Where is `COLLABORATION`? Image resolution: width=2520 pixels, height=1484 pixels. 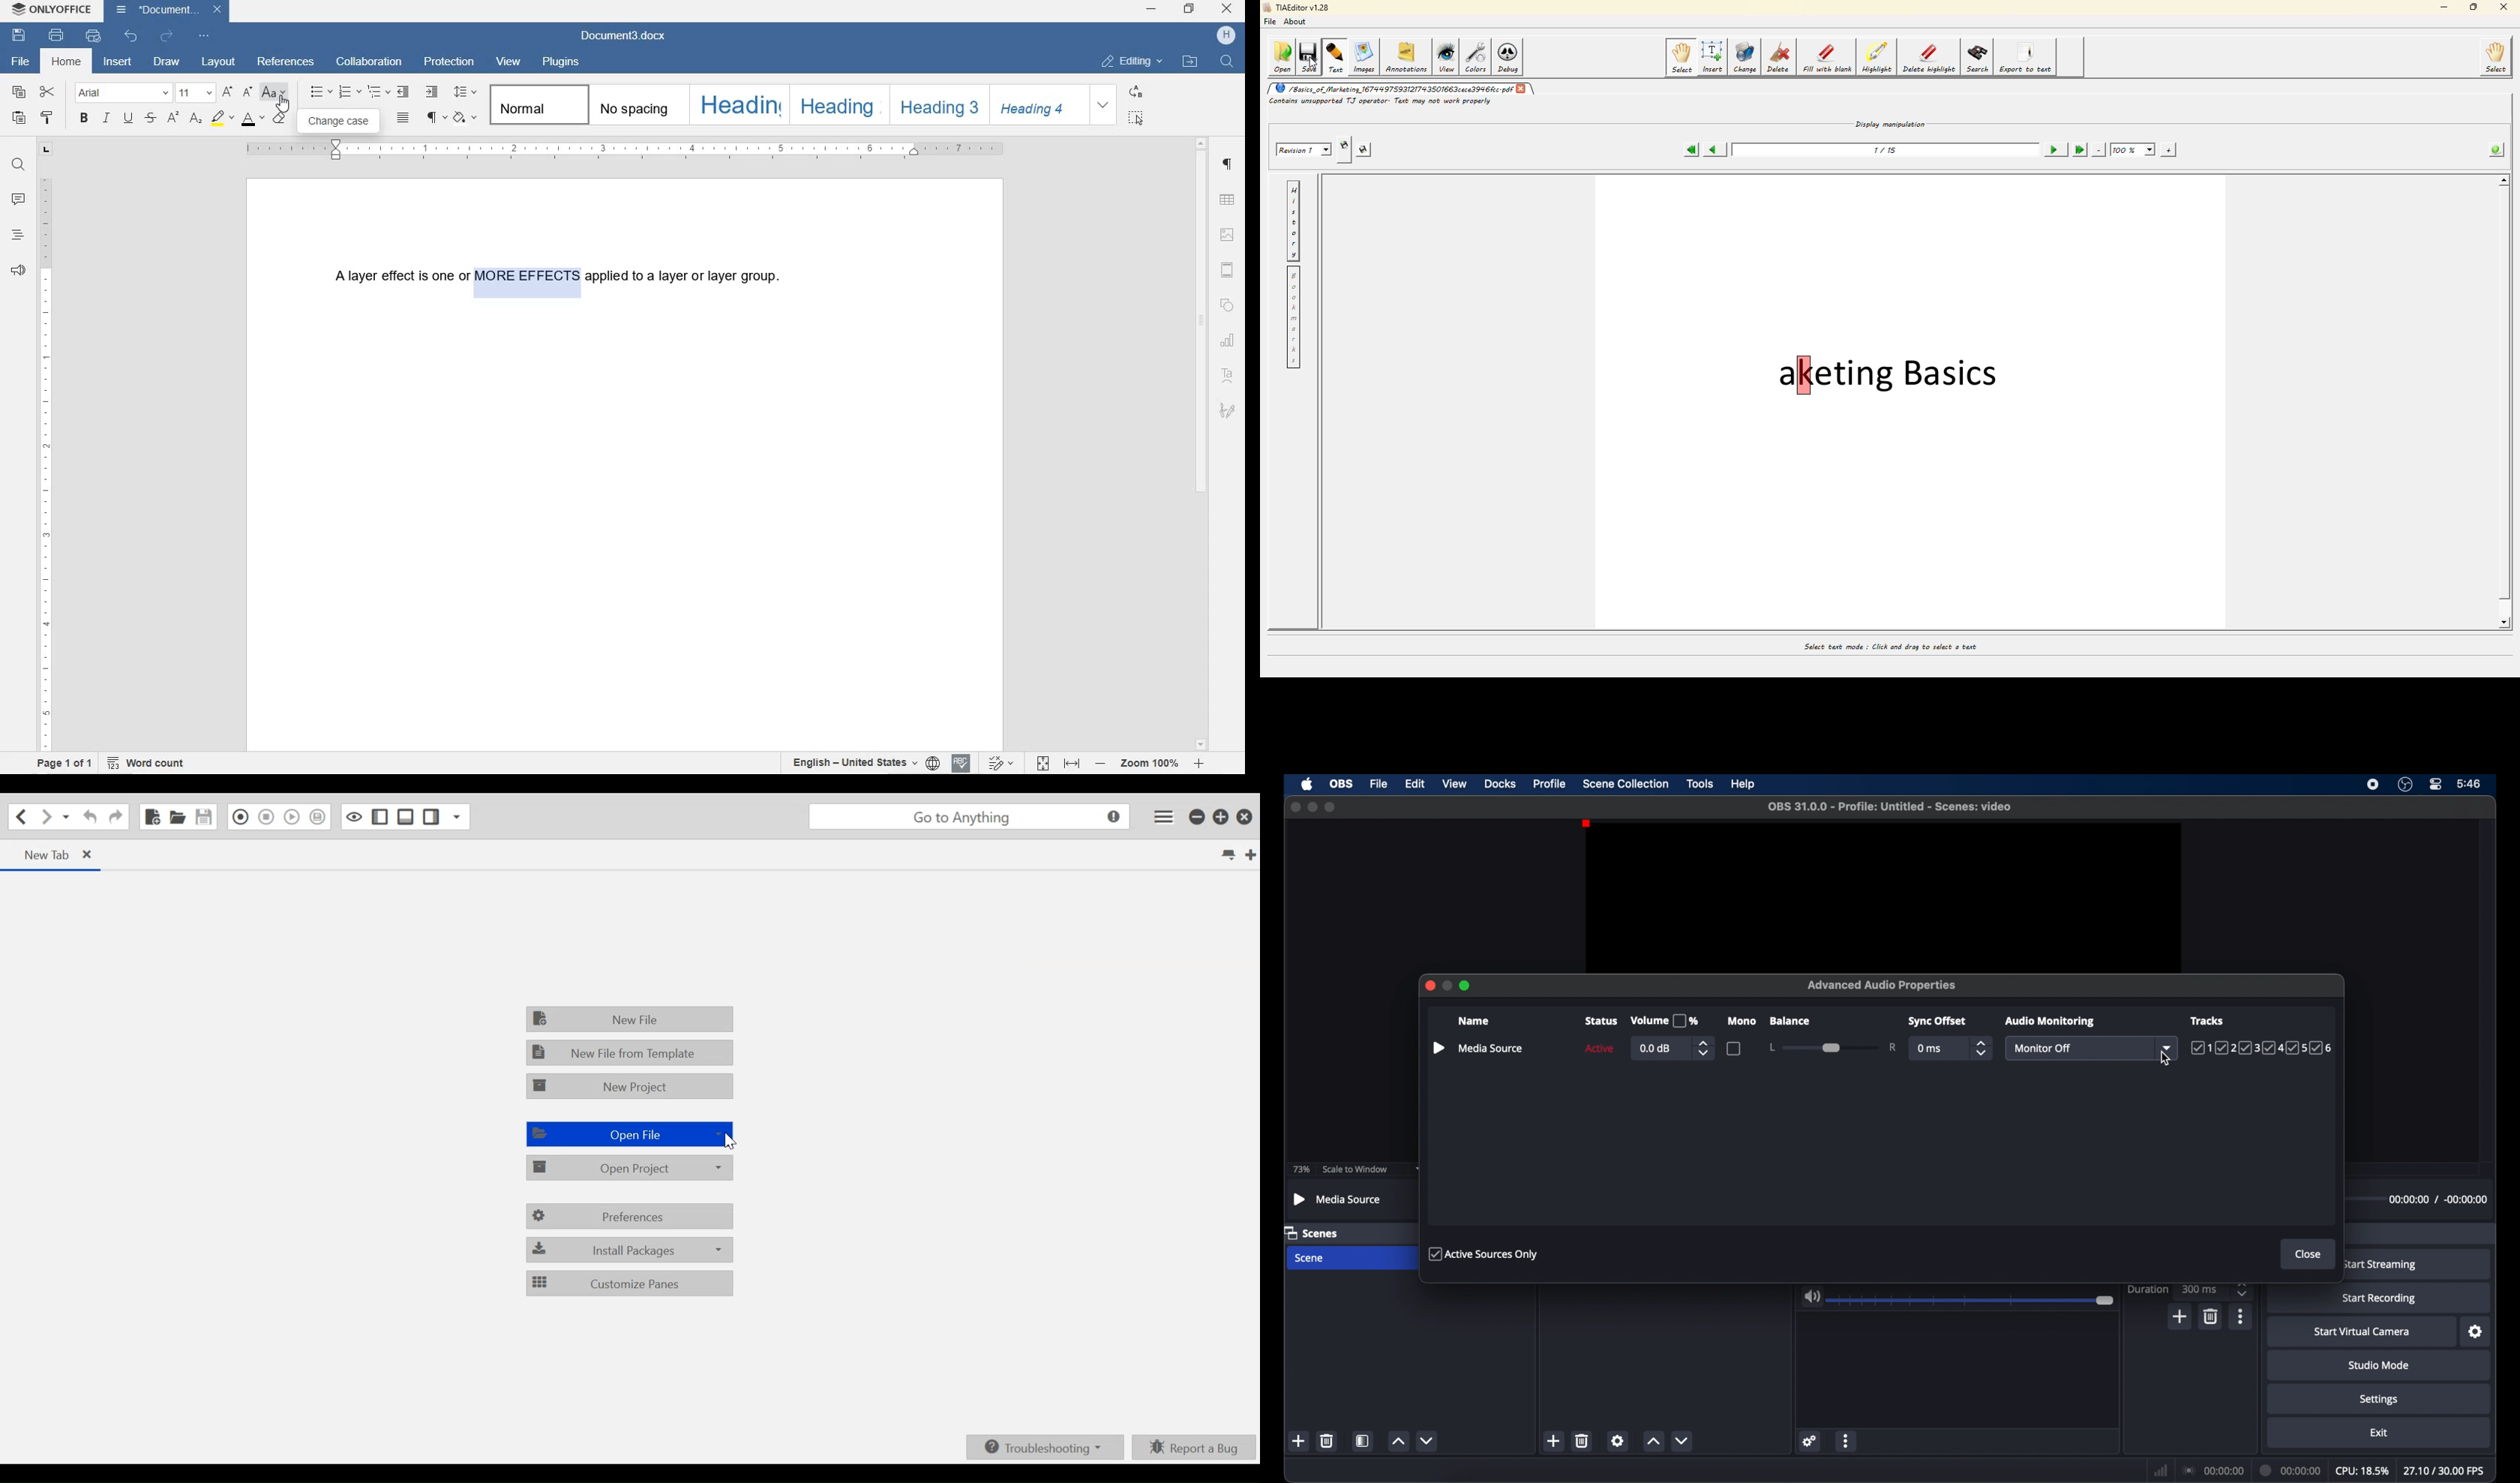
COLLABORATION is located at coordinates (369, 61).